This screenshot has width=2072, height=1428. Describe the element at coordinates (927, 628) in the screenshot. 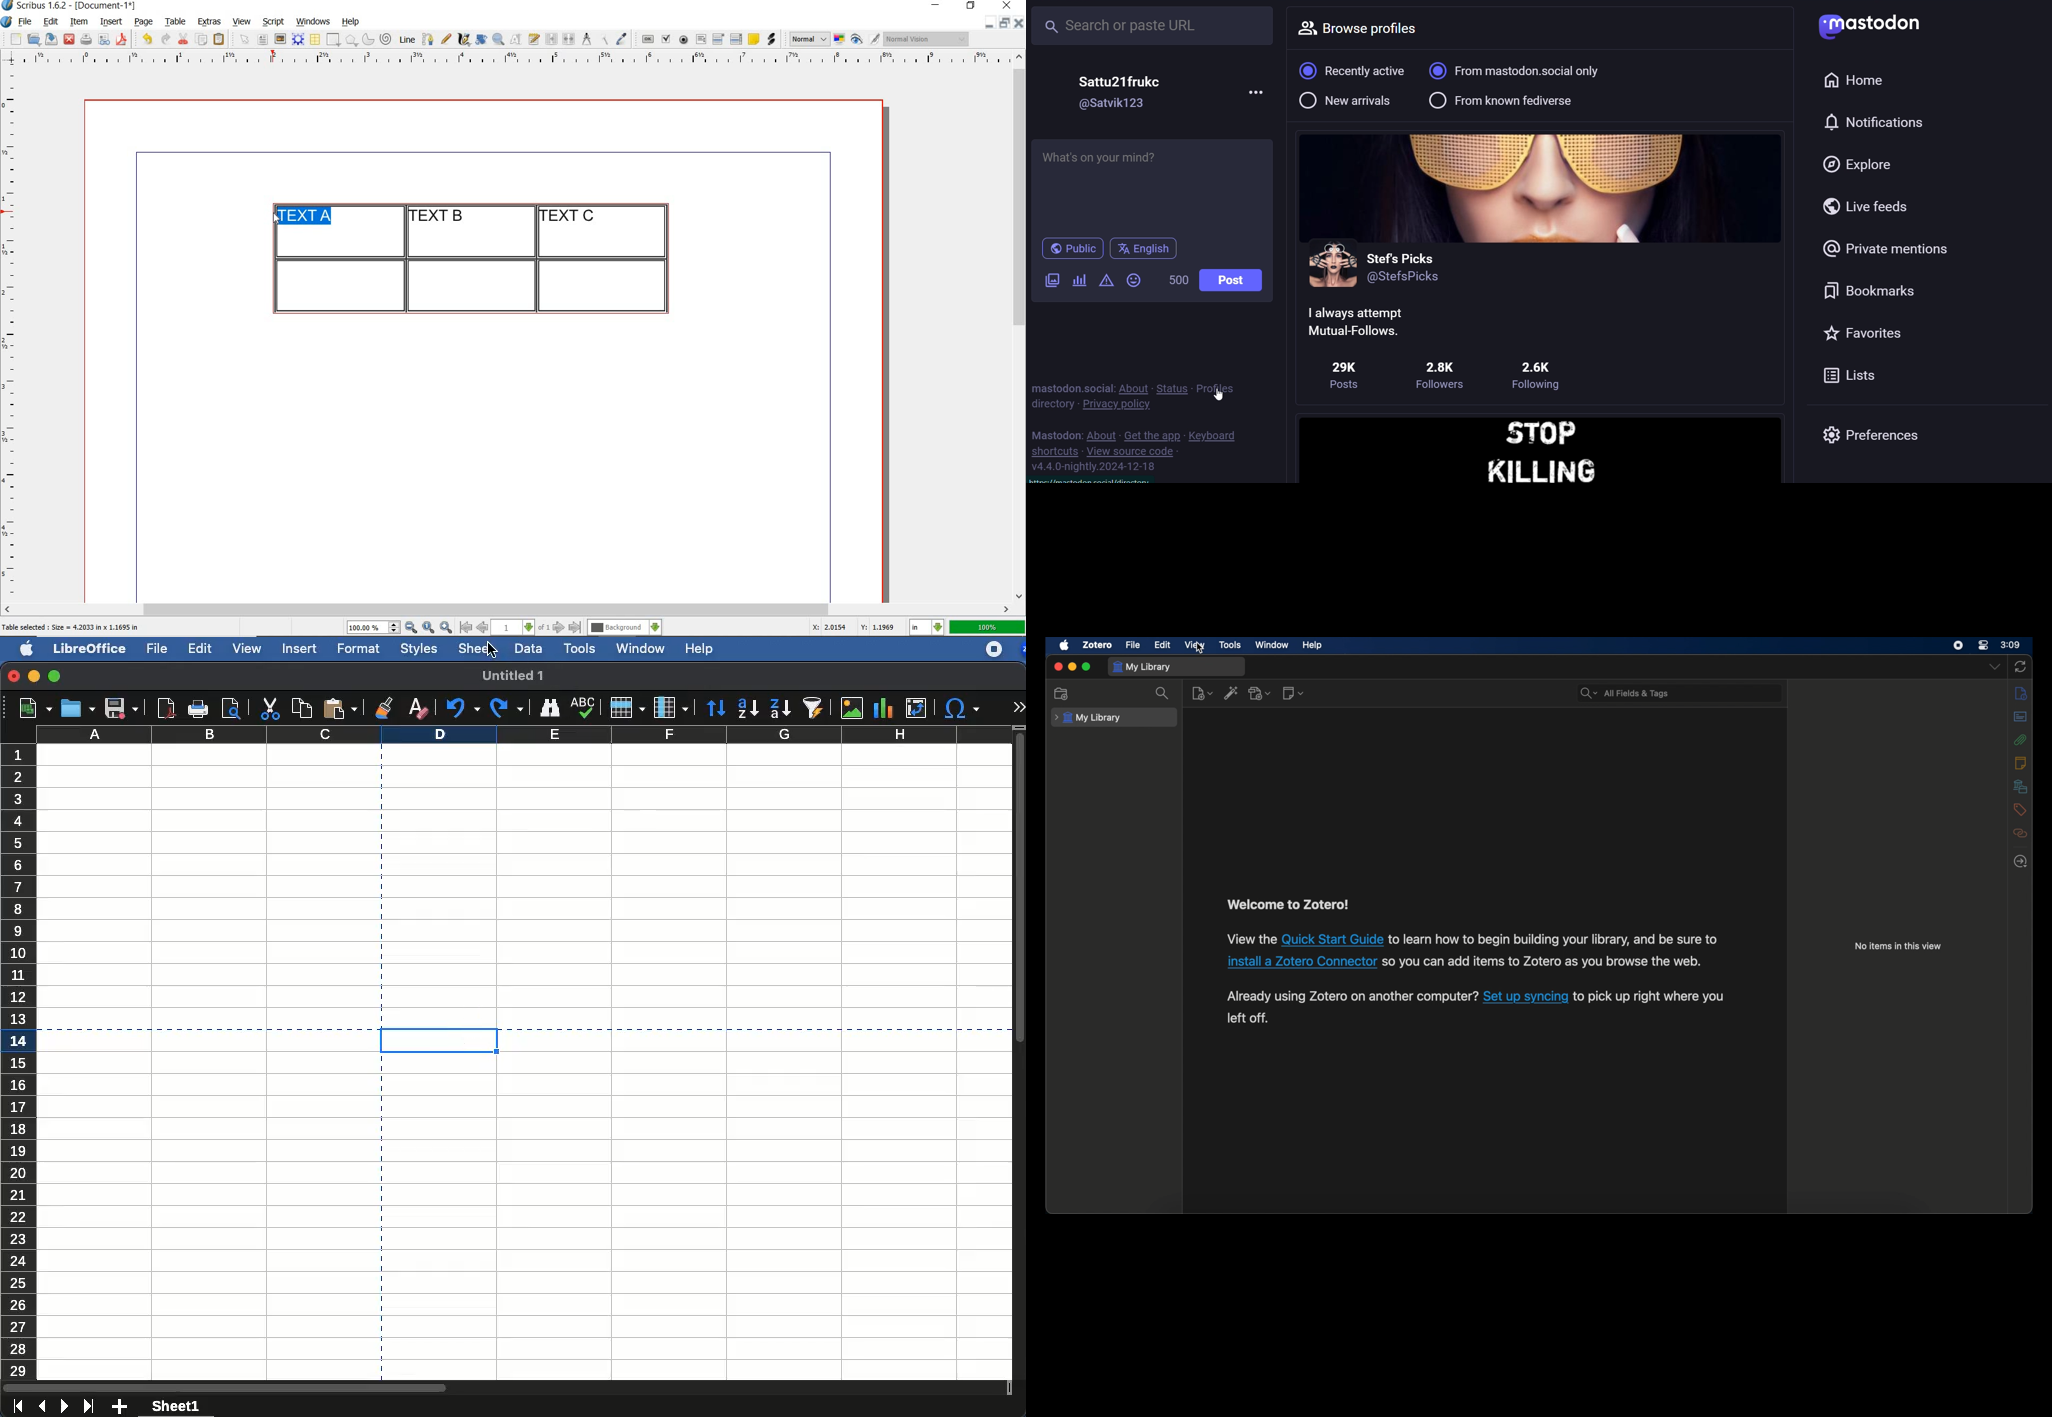

I see `select the current unit` at that location.